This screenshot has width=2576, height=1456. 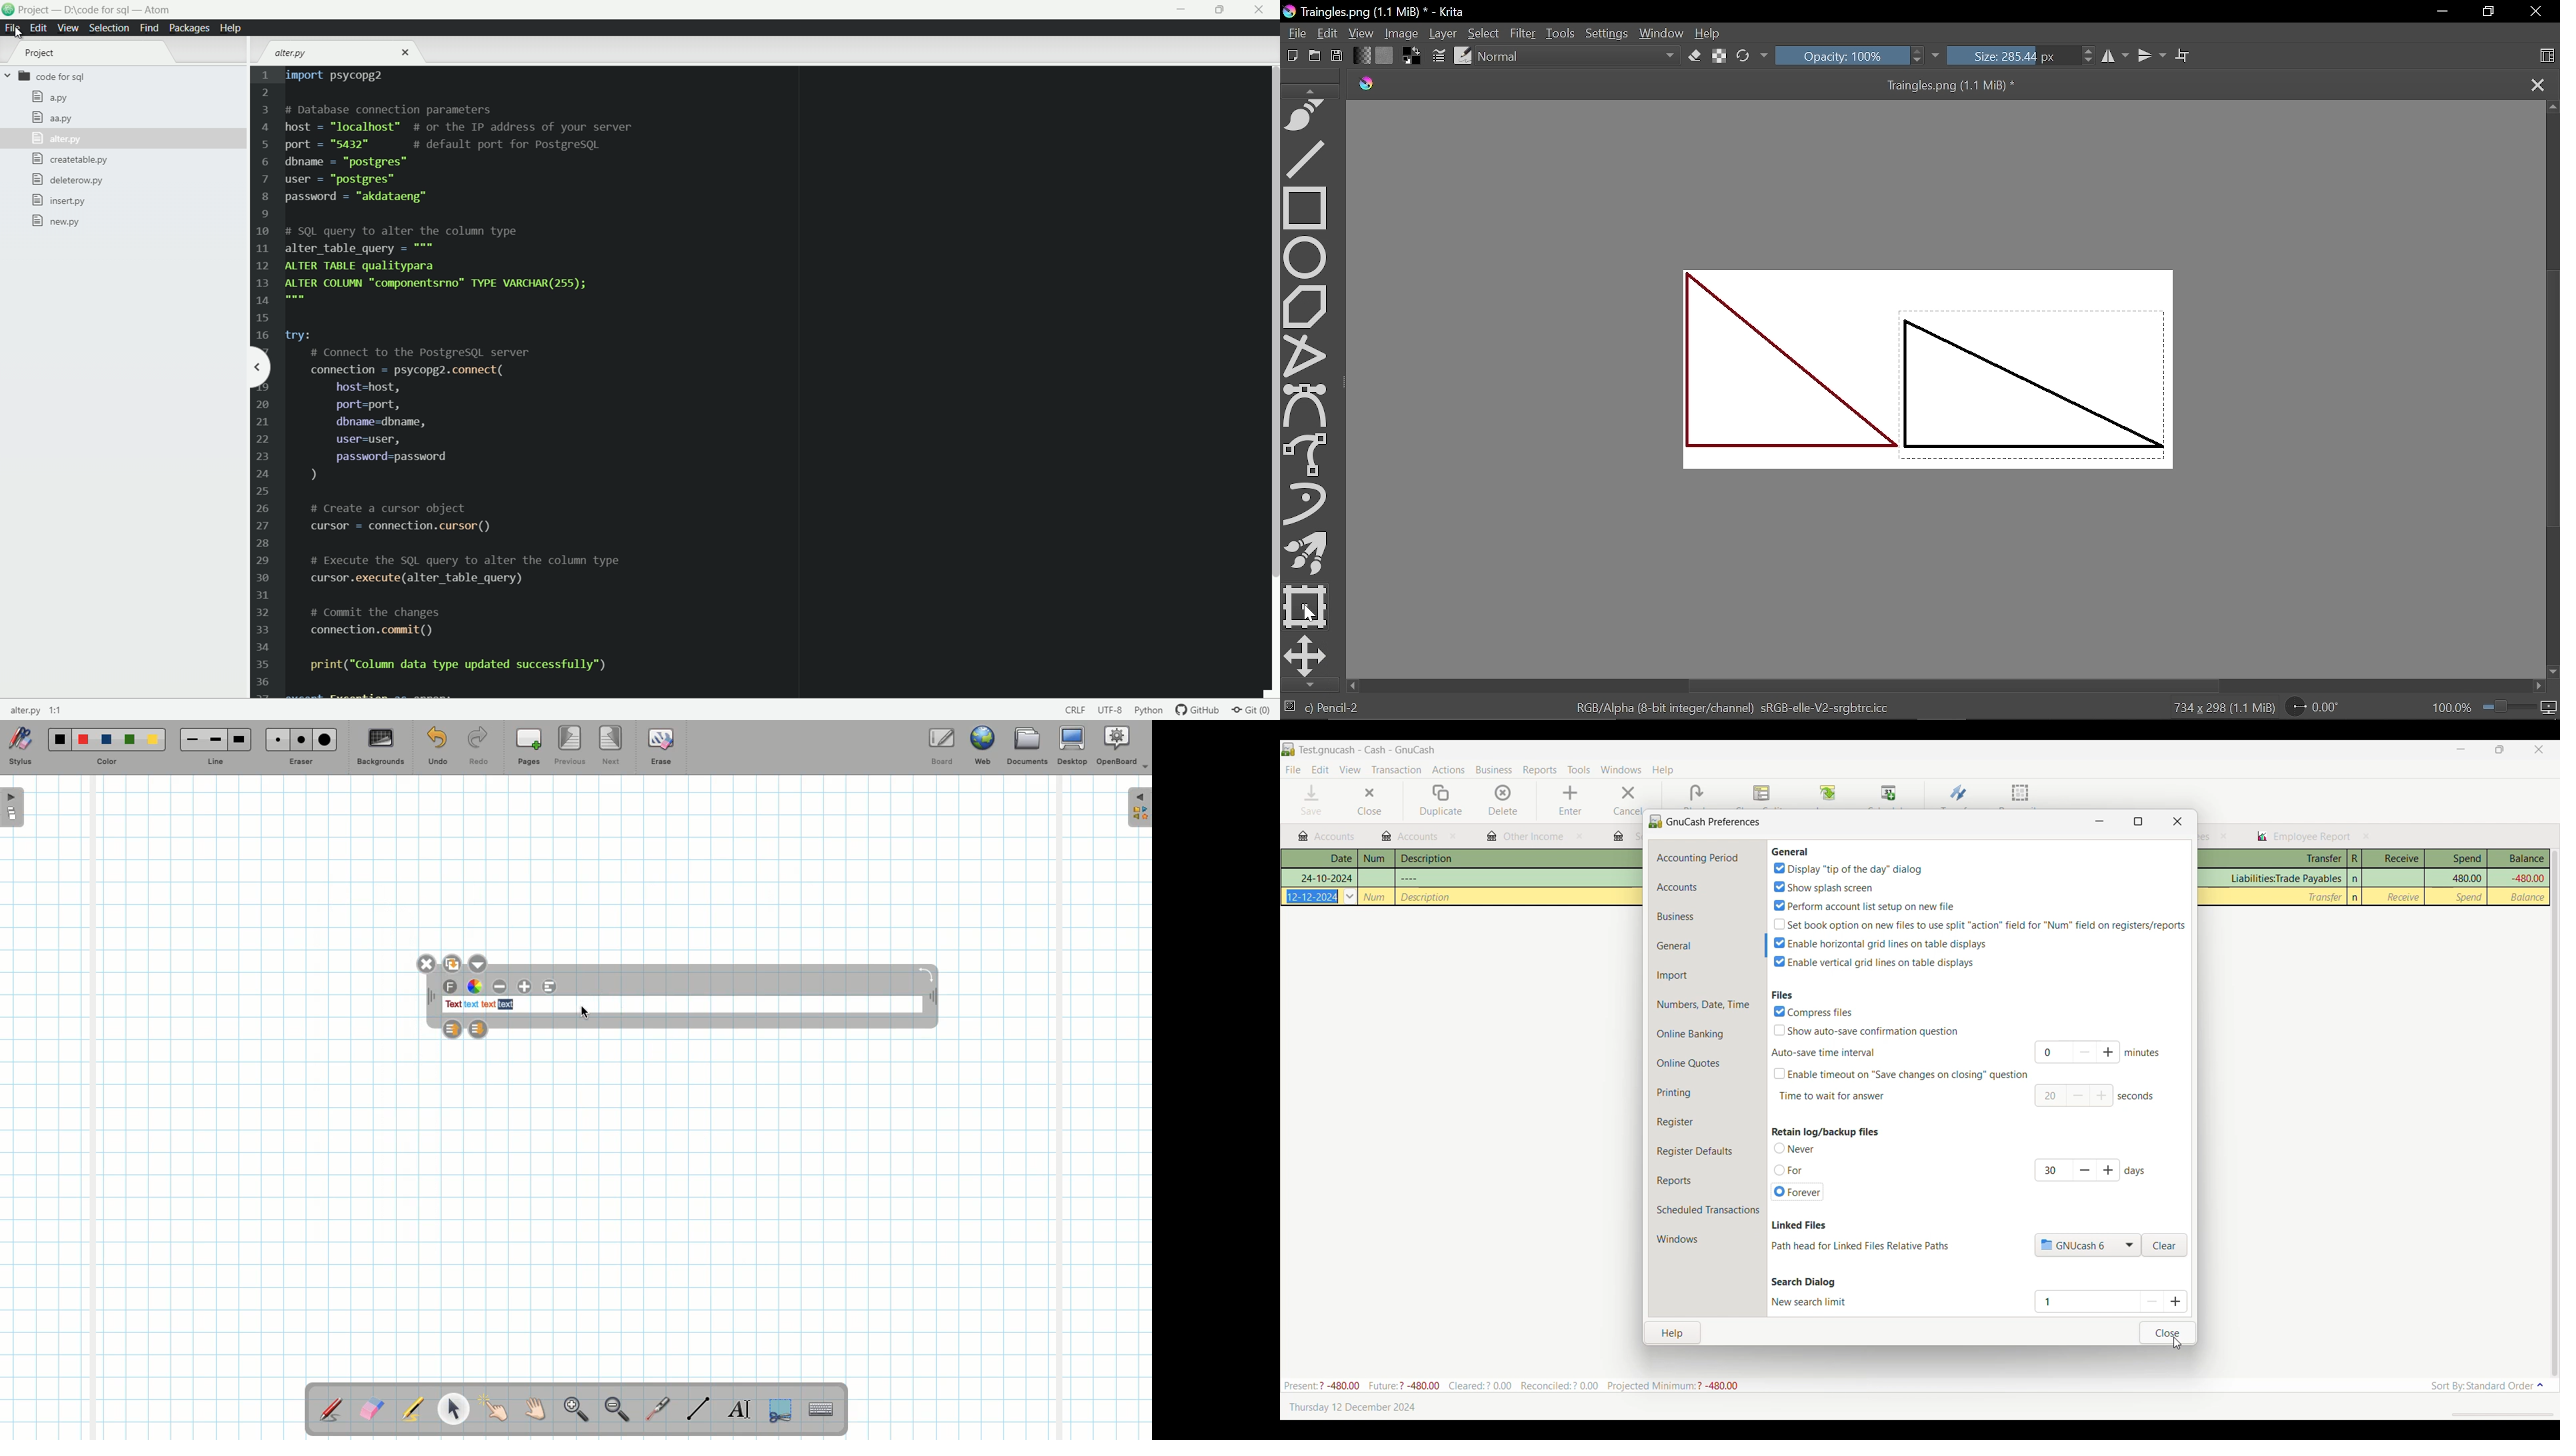 I want to click on n, so click(x=2356, y=879).